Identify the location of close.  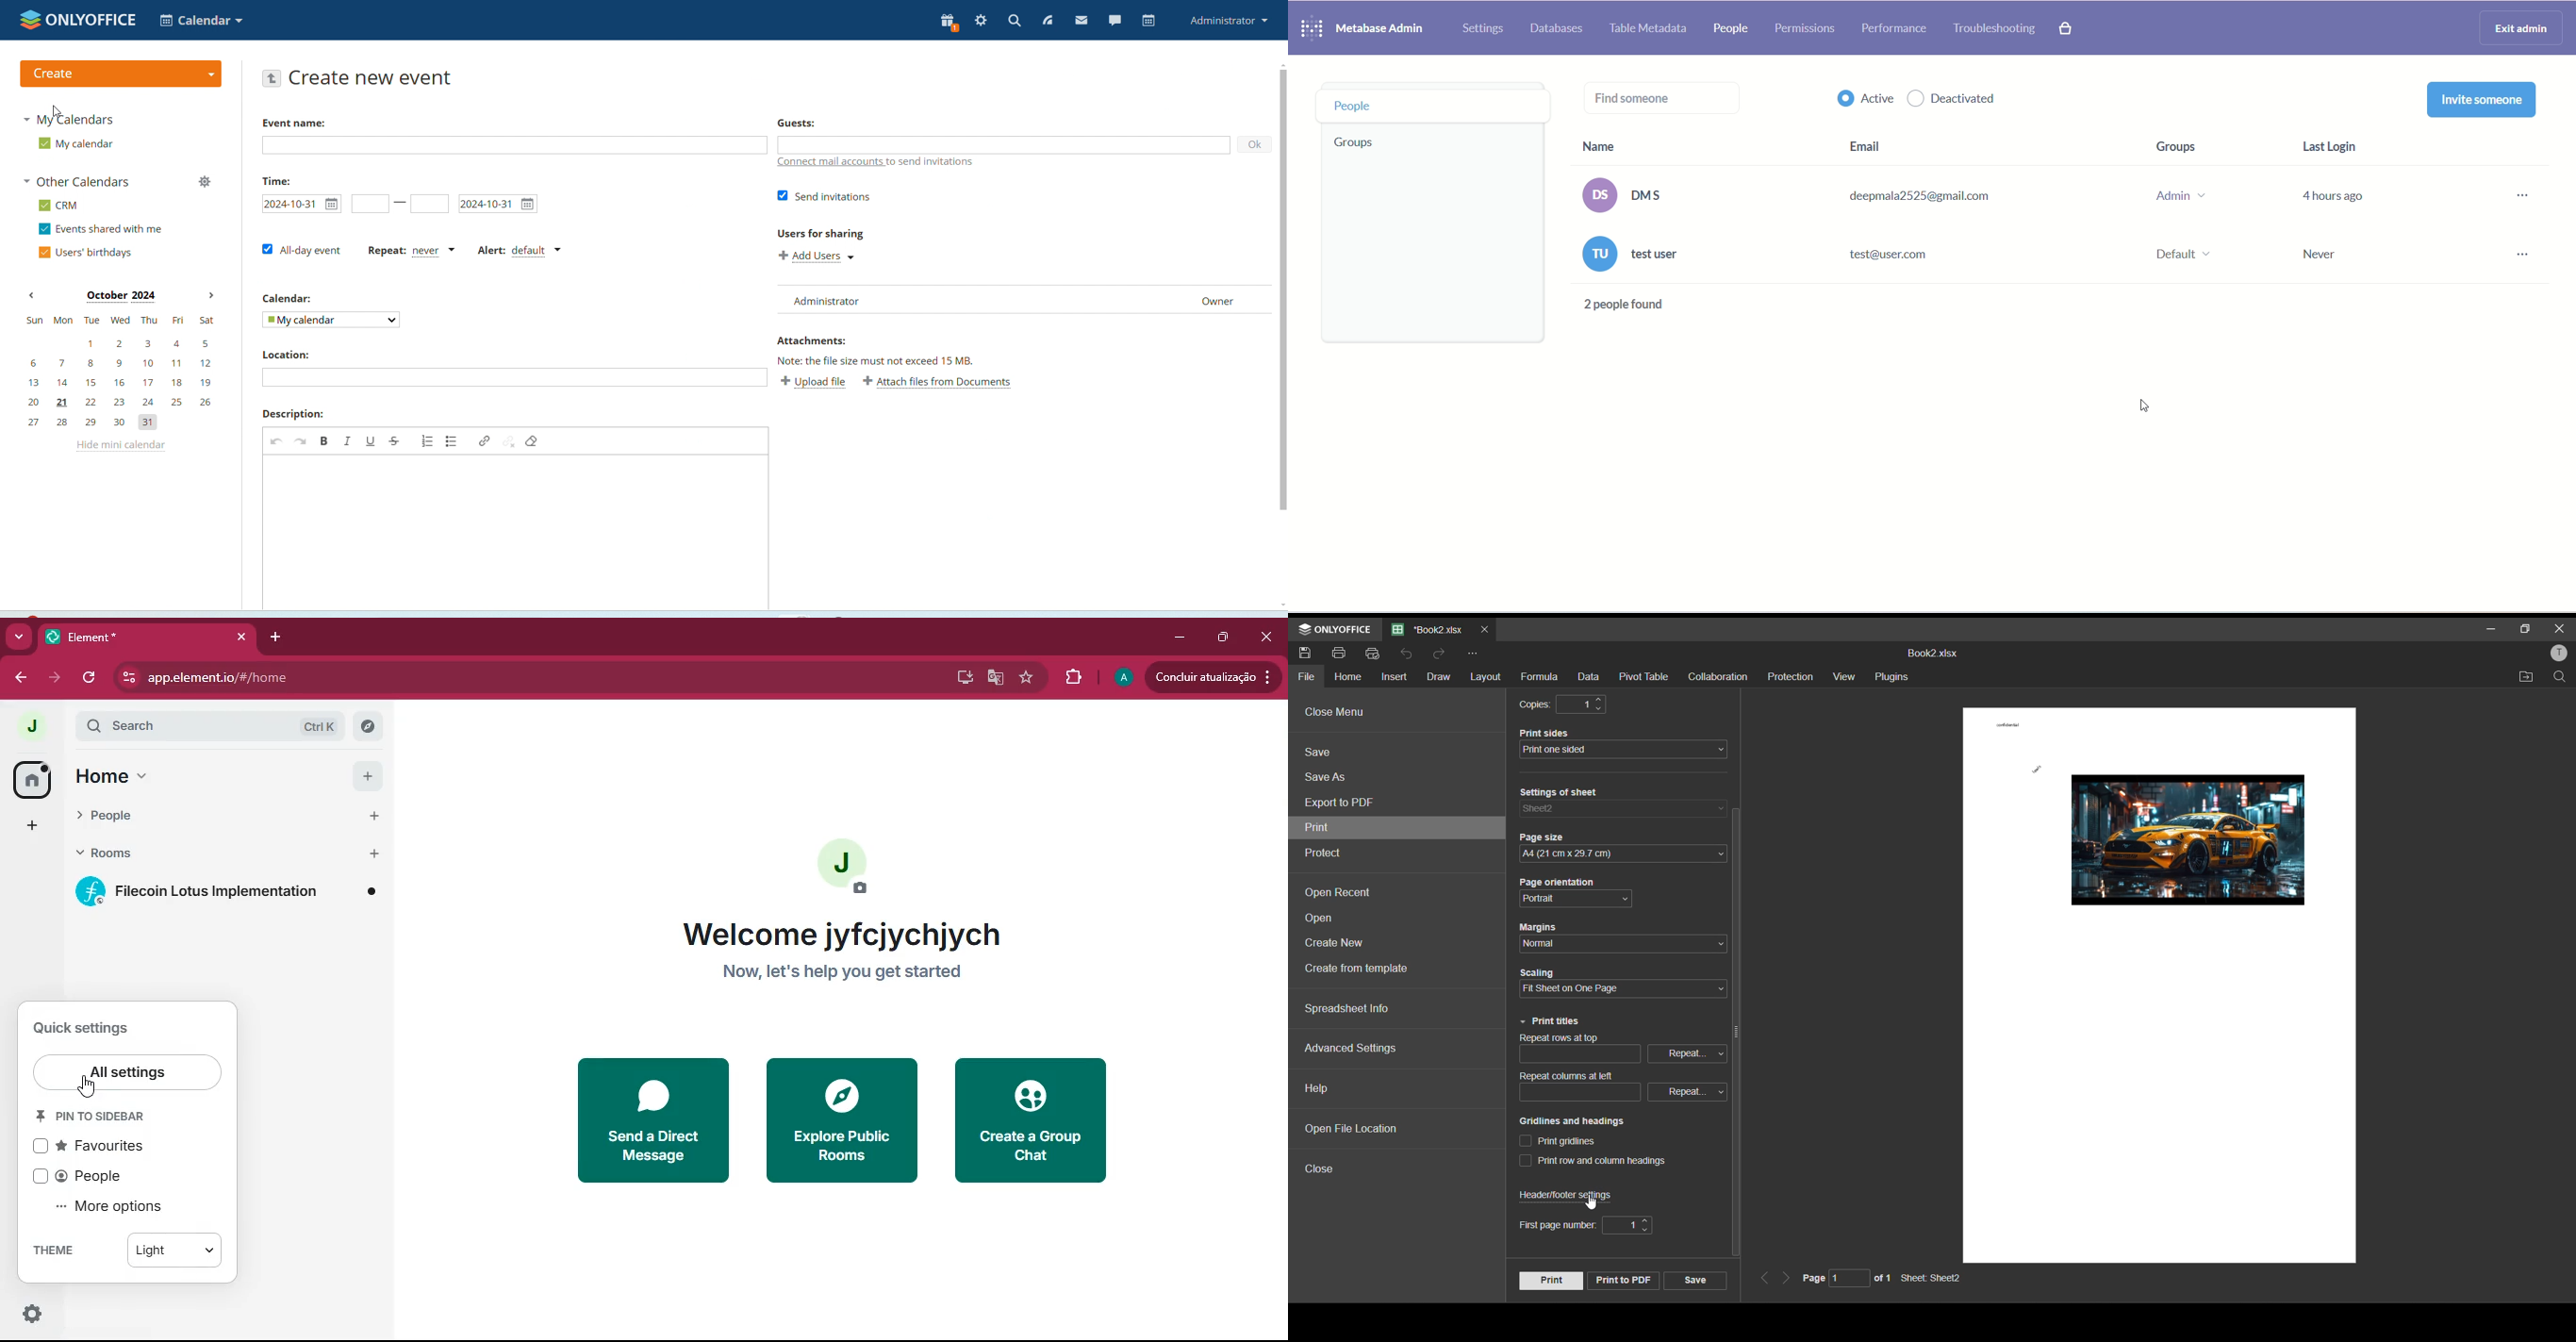
(2559, 627).